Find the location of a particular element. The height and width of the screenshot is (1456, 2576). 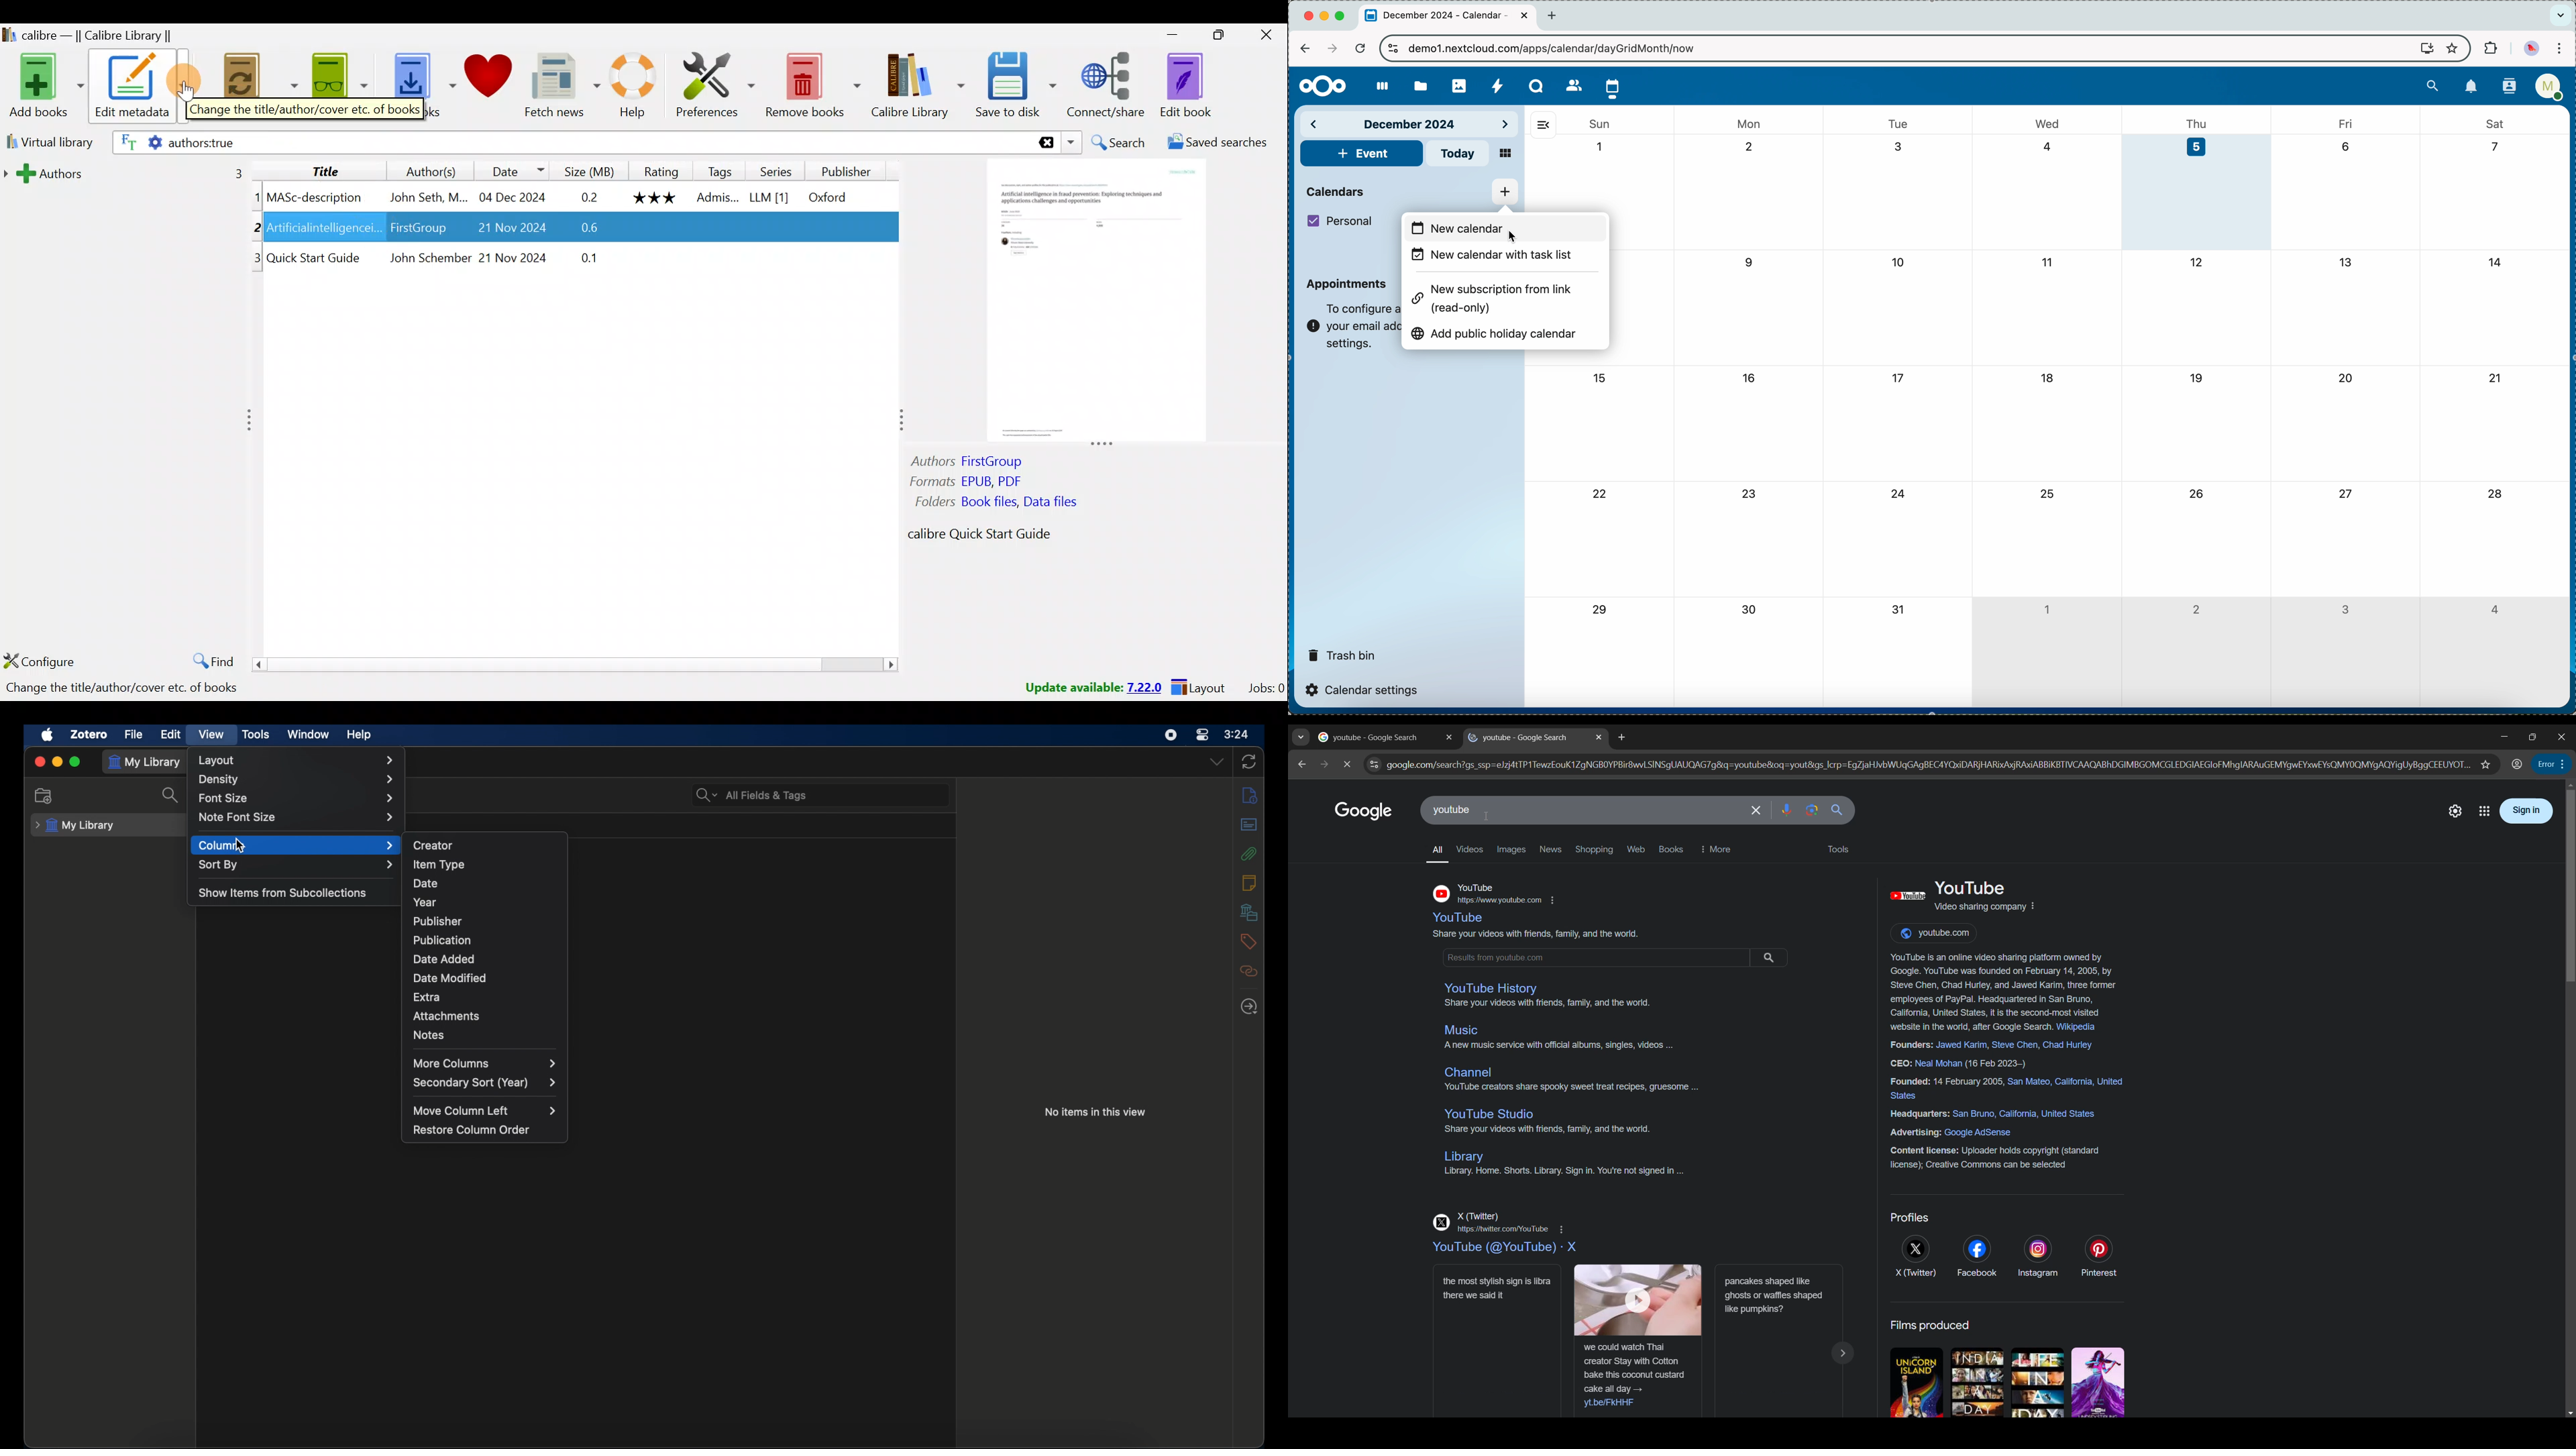

22 is located at coordinates (1600, 496).